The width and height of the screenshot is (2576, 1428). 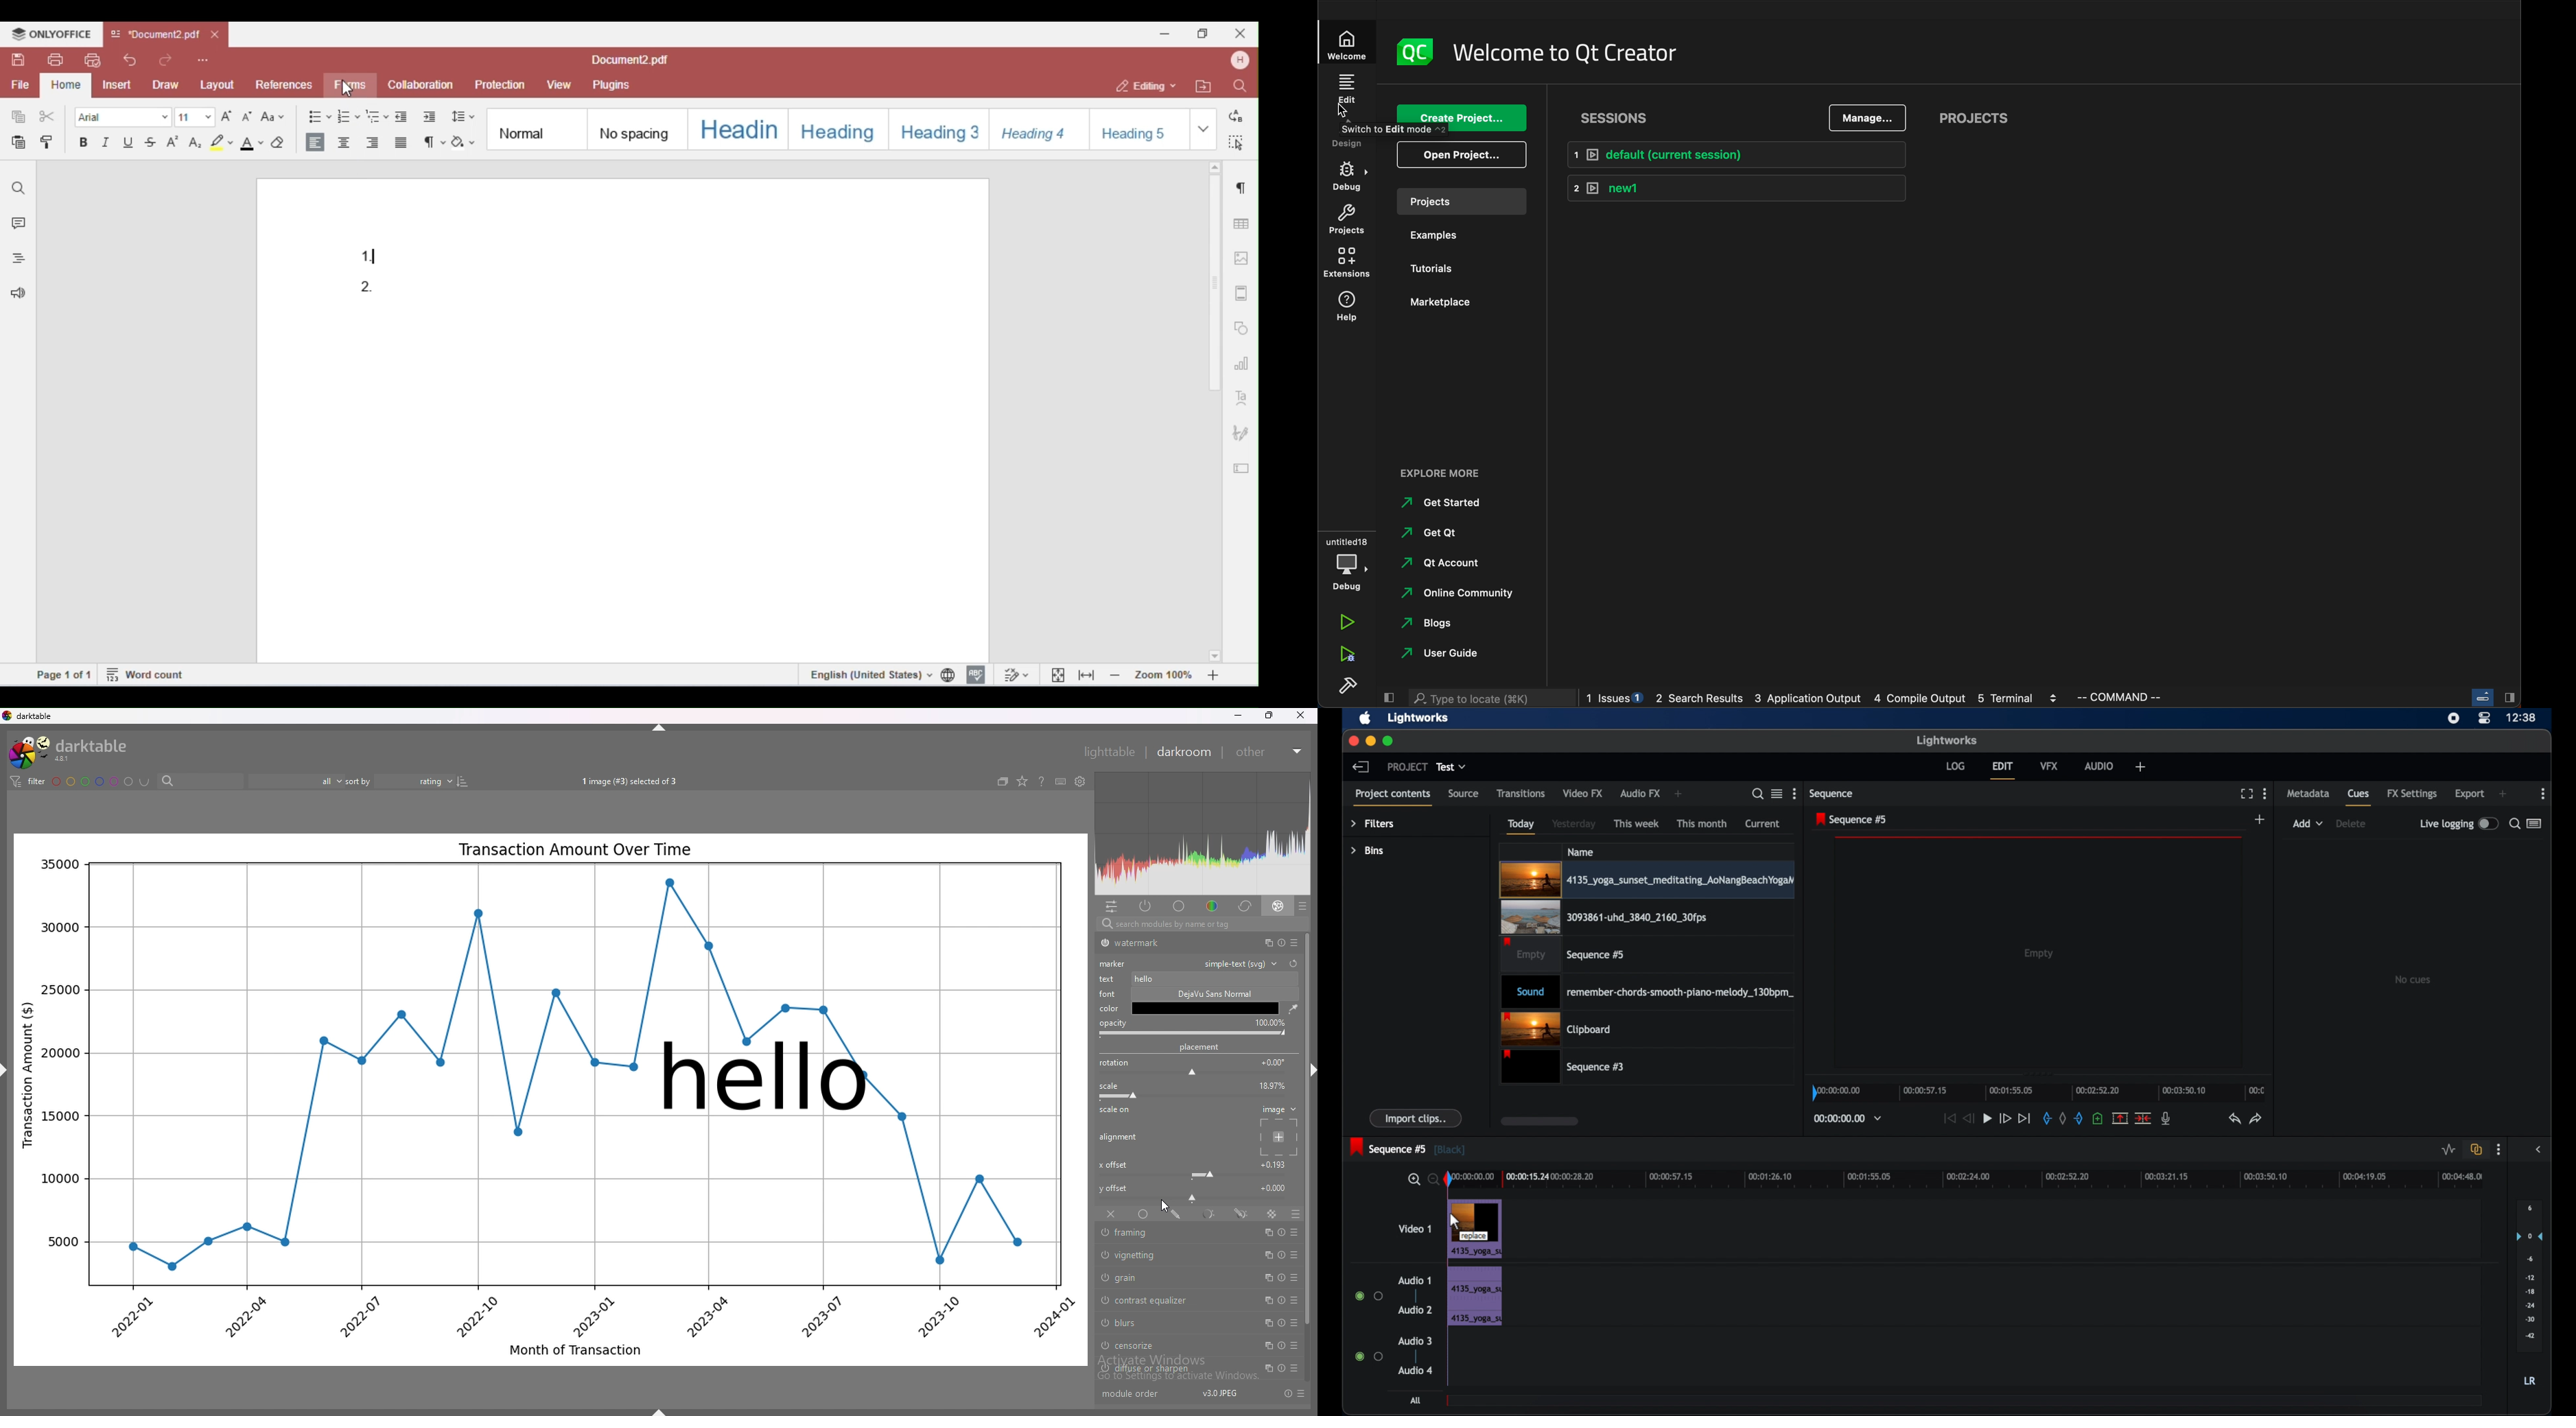 I want to click on this week, so click(x=1637, y=823).